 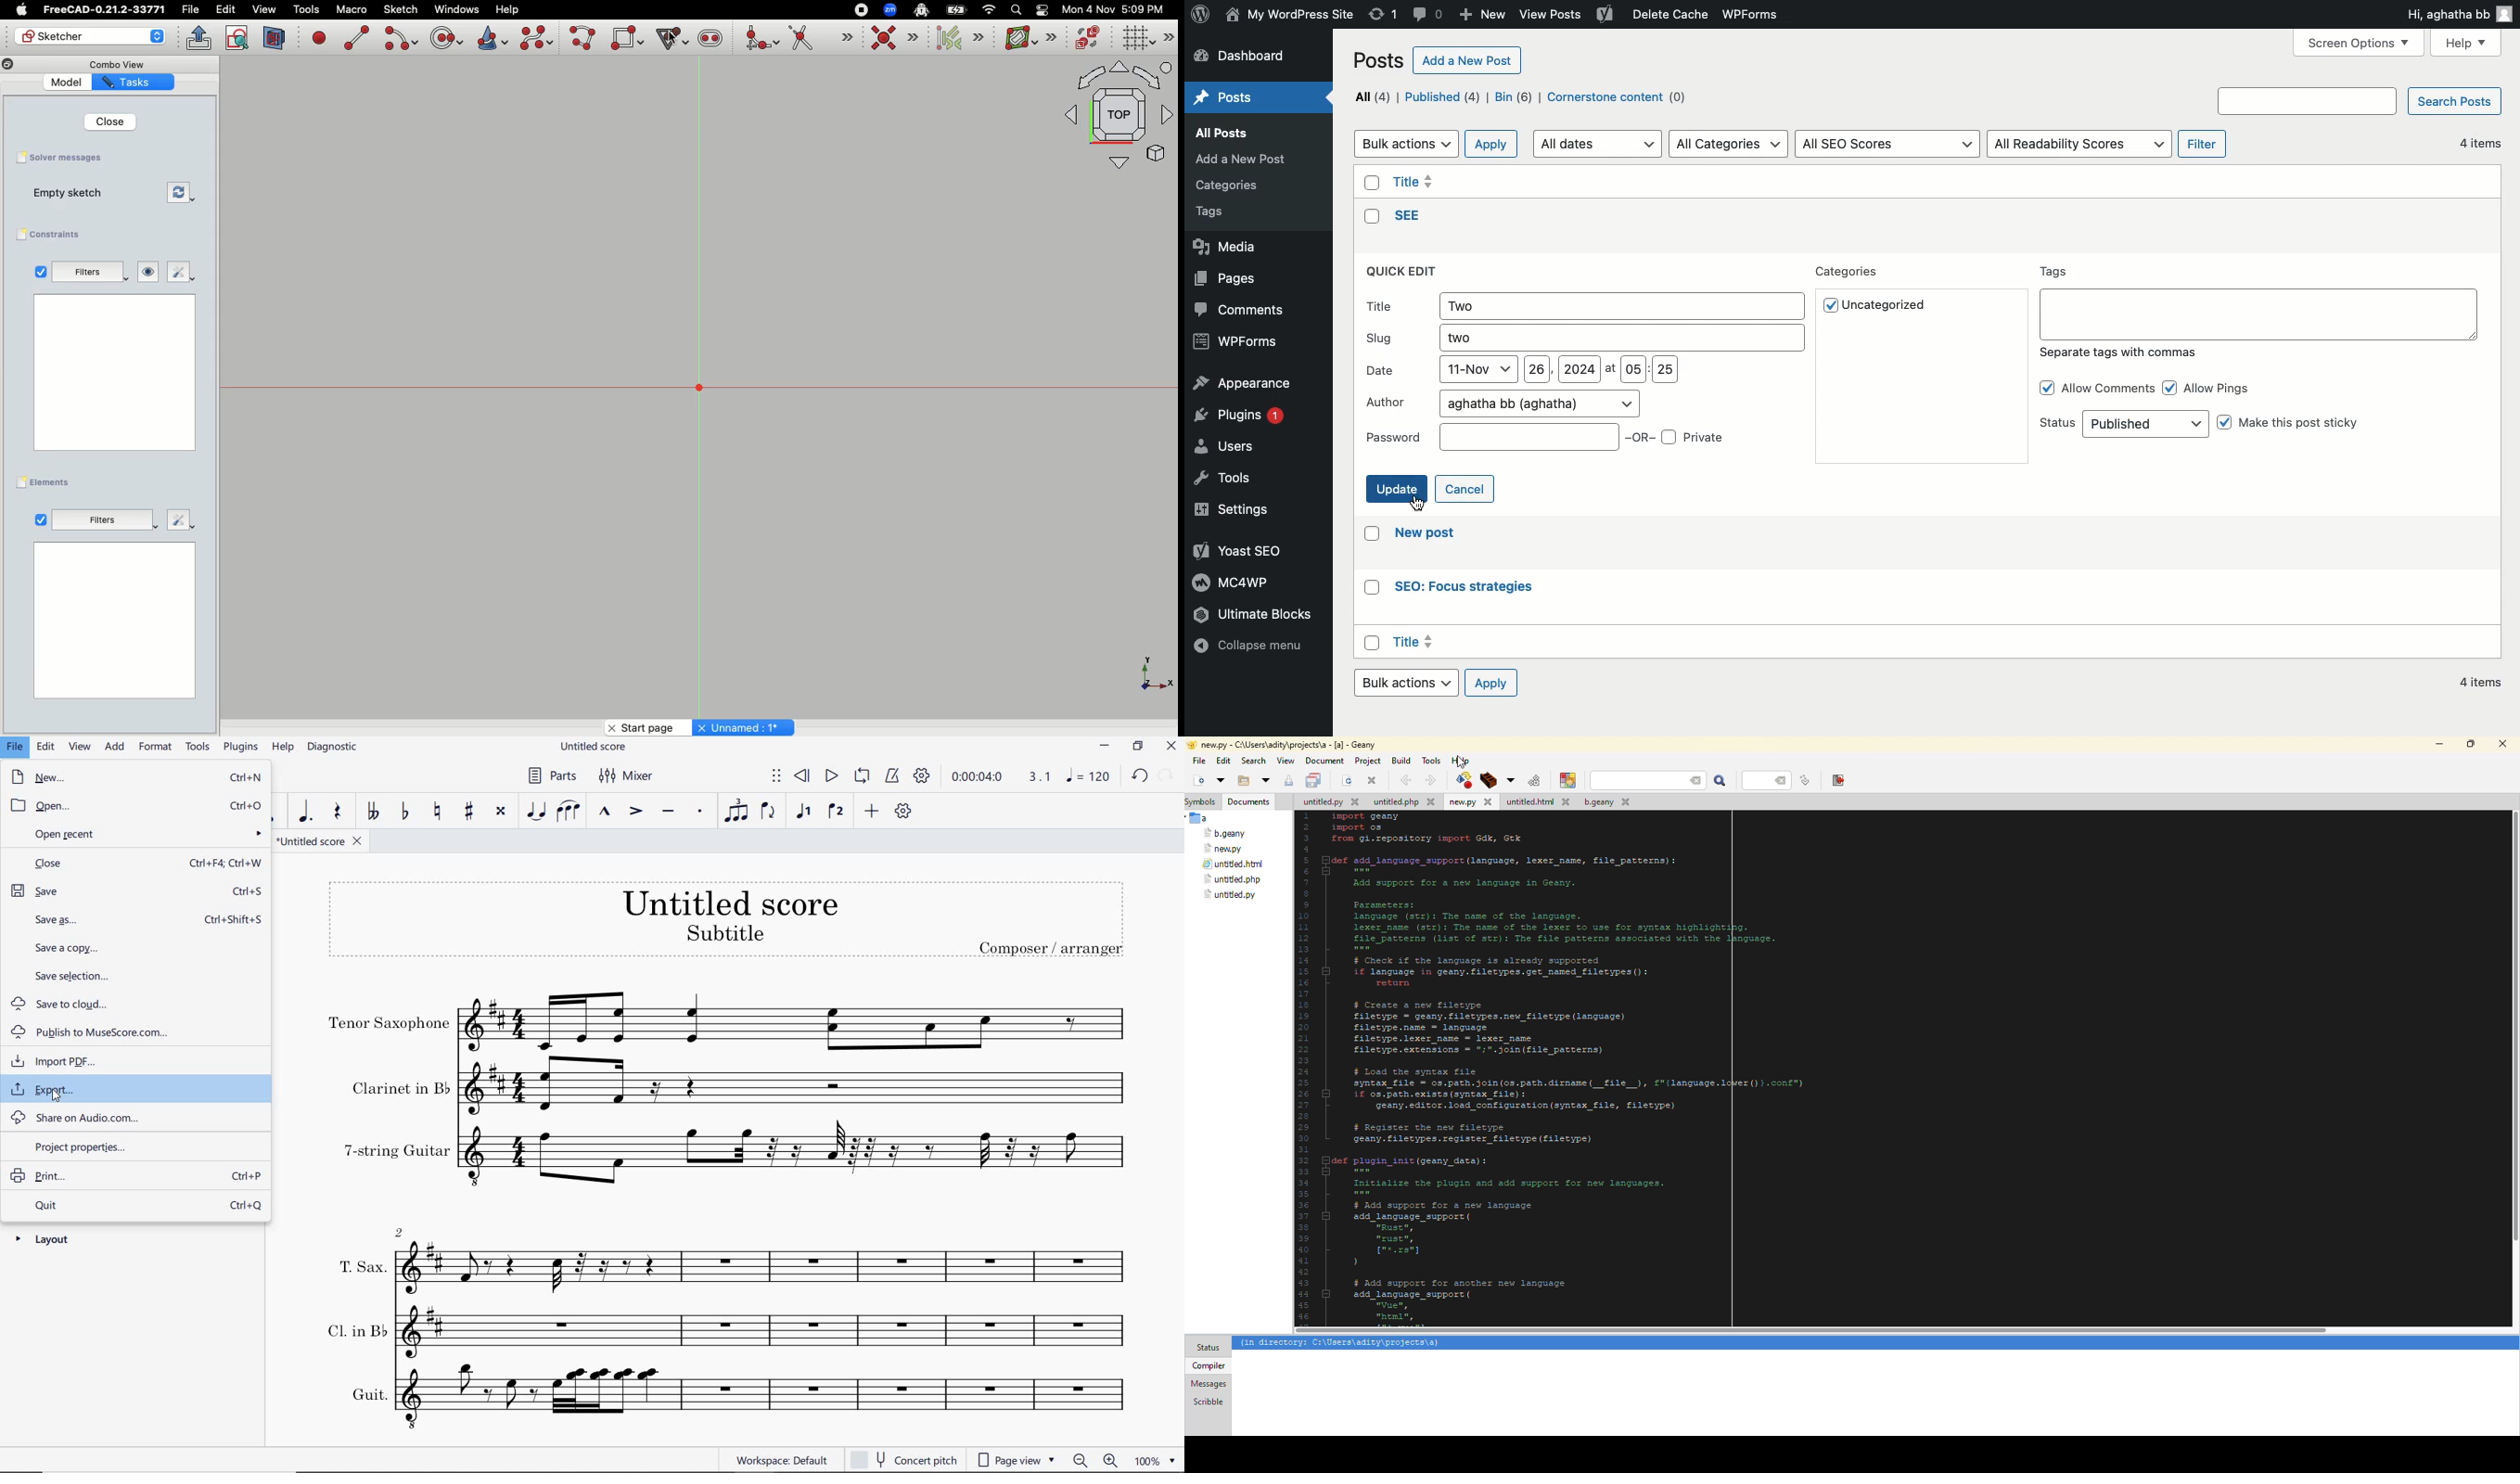 I want to click on Create arc, so click(x=400, y=38).